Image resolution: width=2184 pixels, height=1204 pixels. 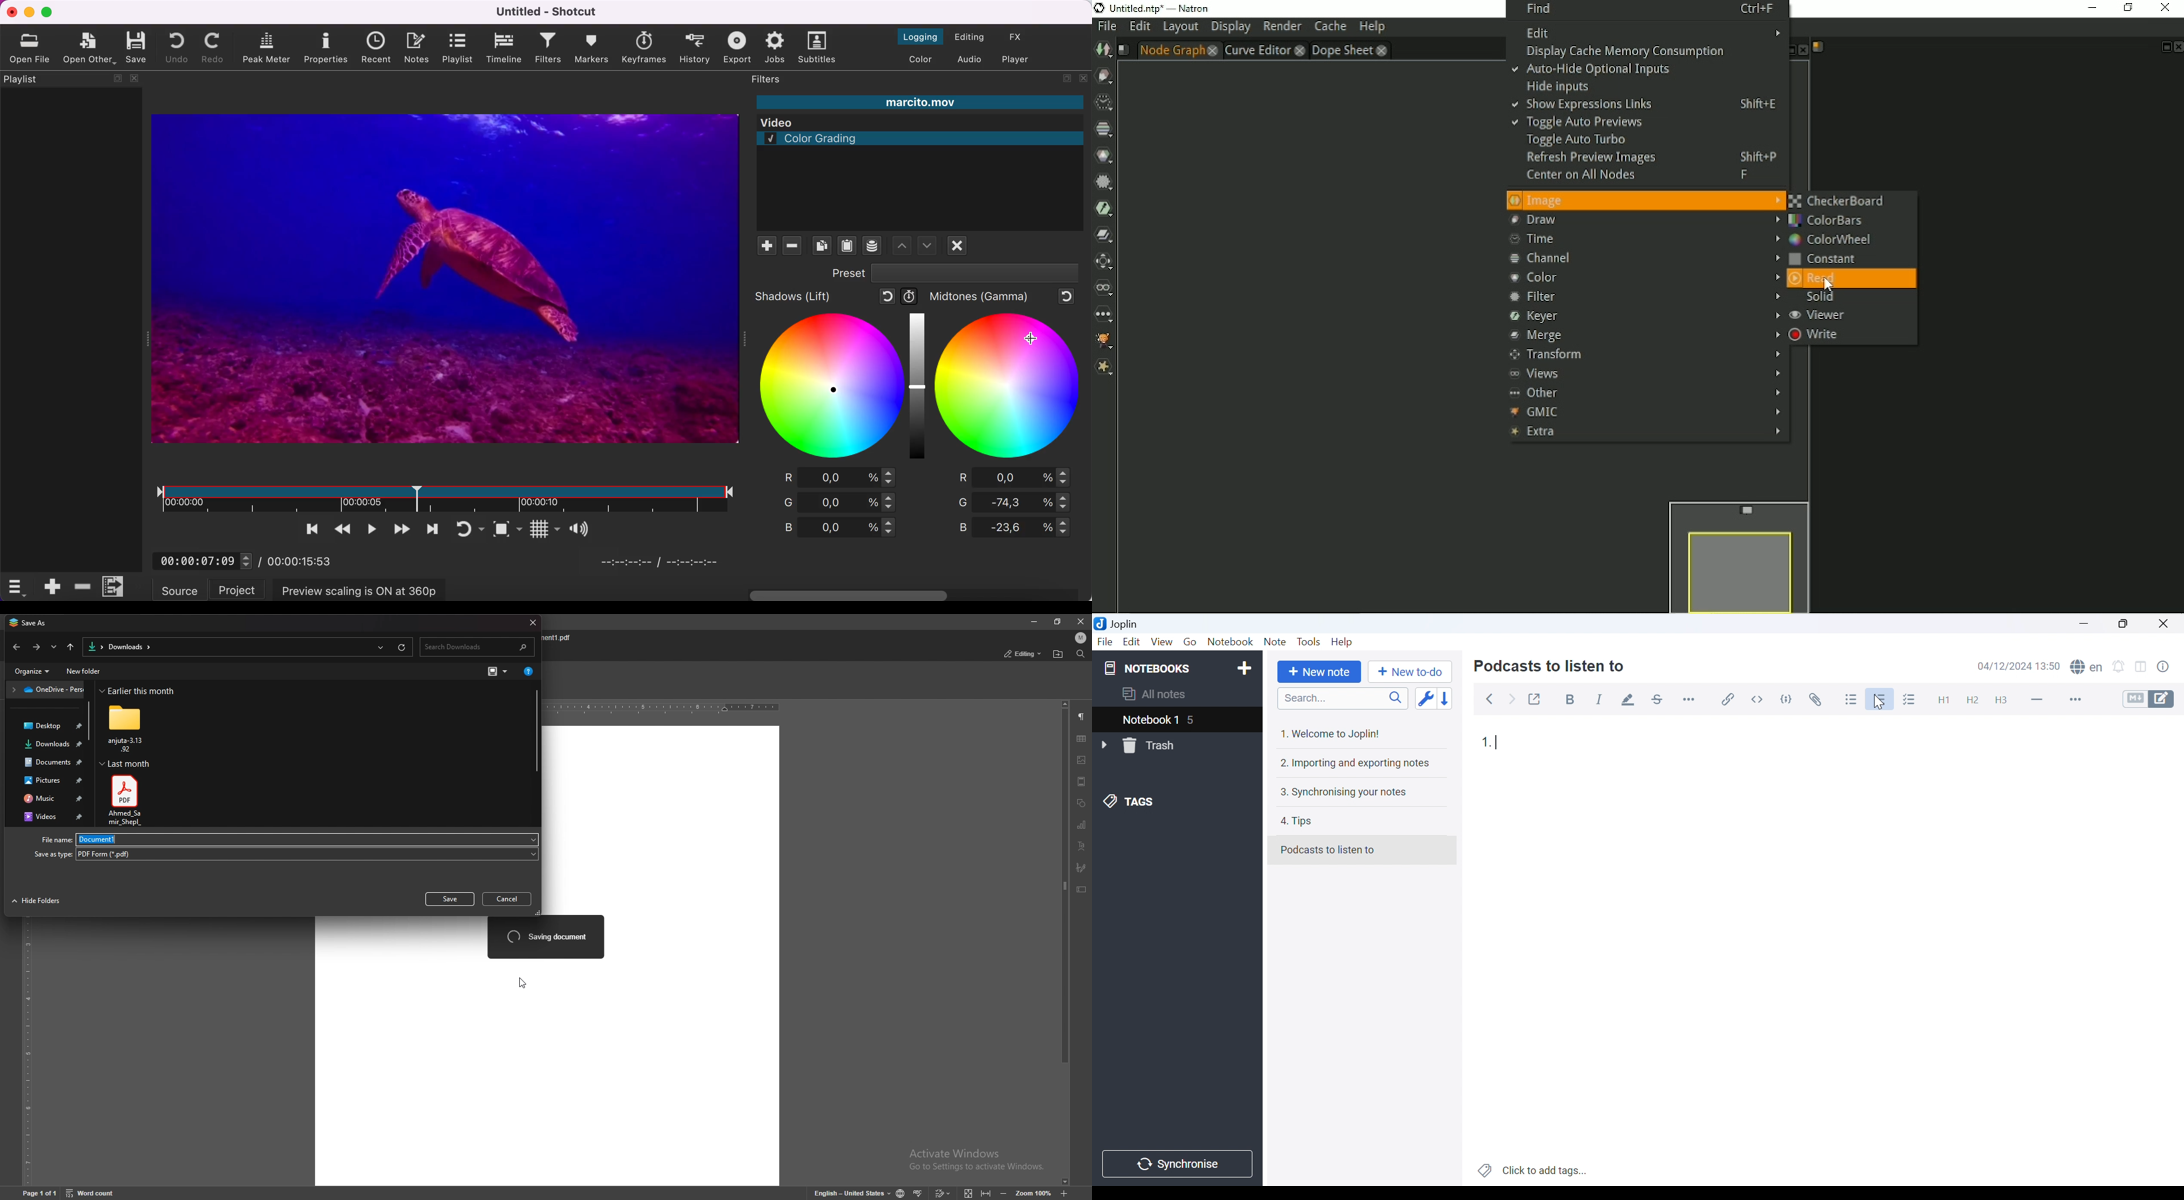 What do you see at coordinates (50, 762) in the screenshot?
I see `documents` at bounding box center [50, 762].